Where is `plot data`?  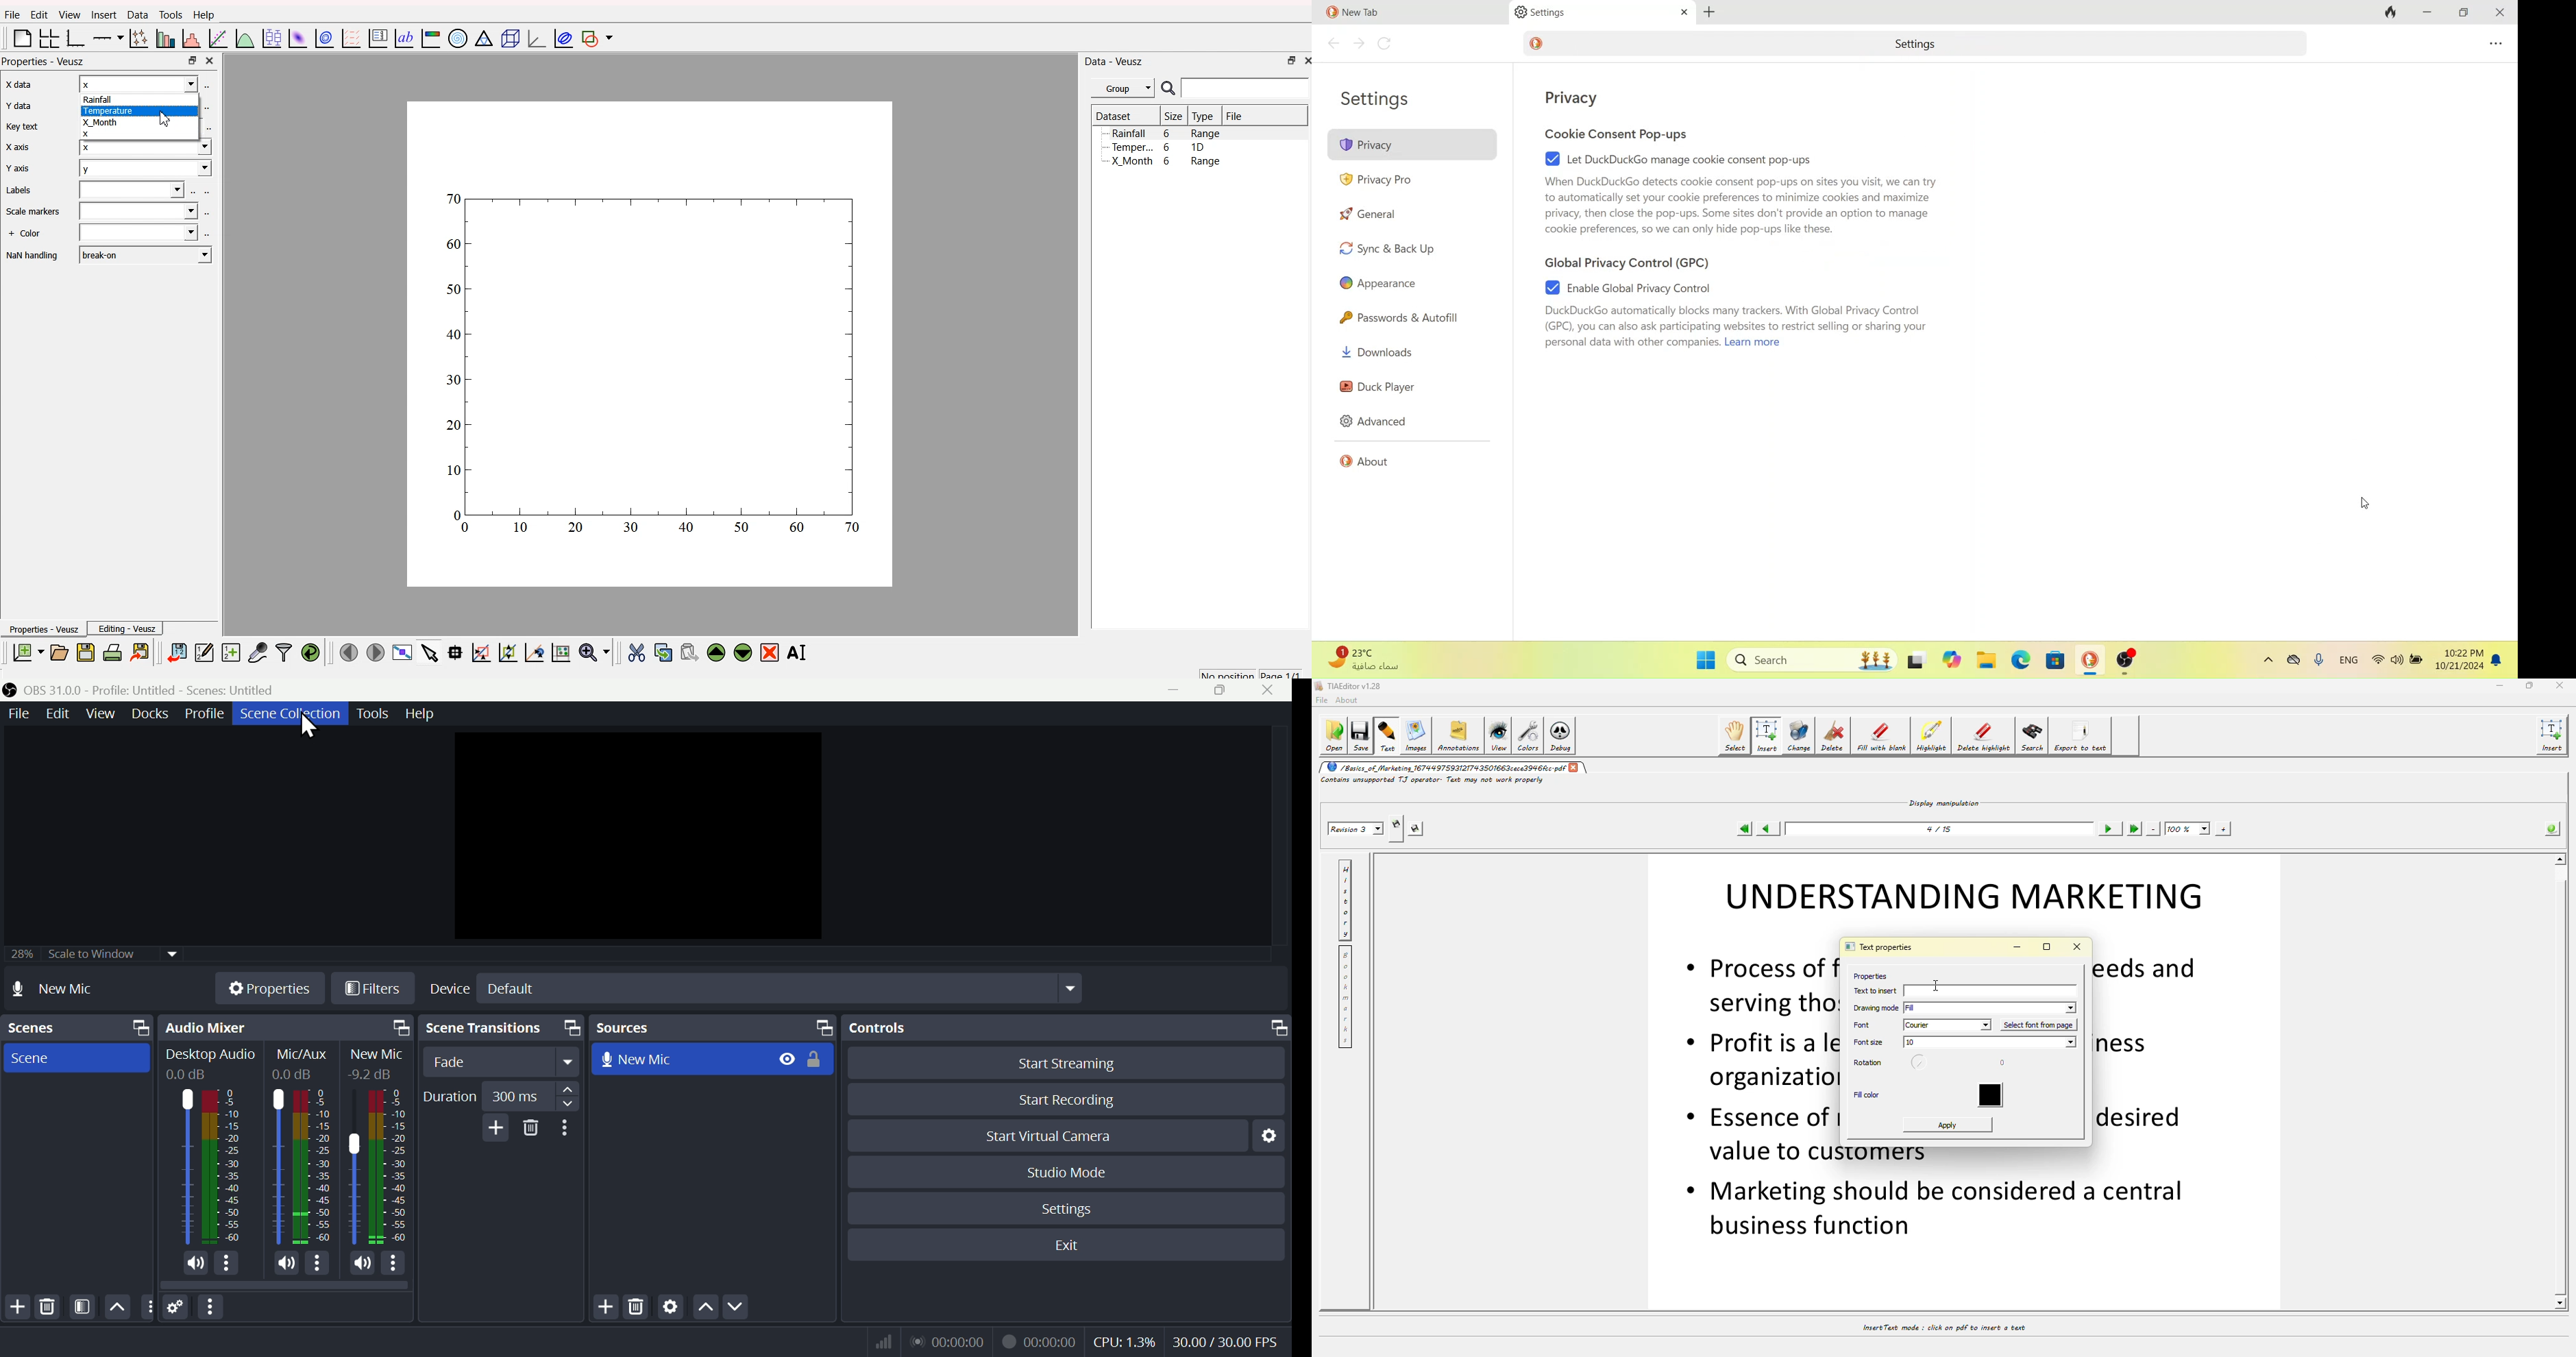
plot data is located at coordinates (323, 38).